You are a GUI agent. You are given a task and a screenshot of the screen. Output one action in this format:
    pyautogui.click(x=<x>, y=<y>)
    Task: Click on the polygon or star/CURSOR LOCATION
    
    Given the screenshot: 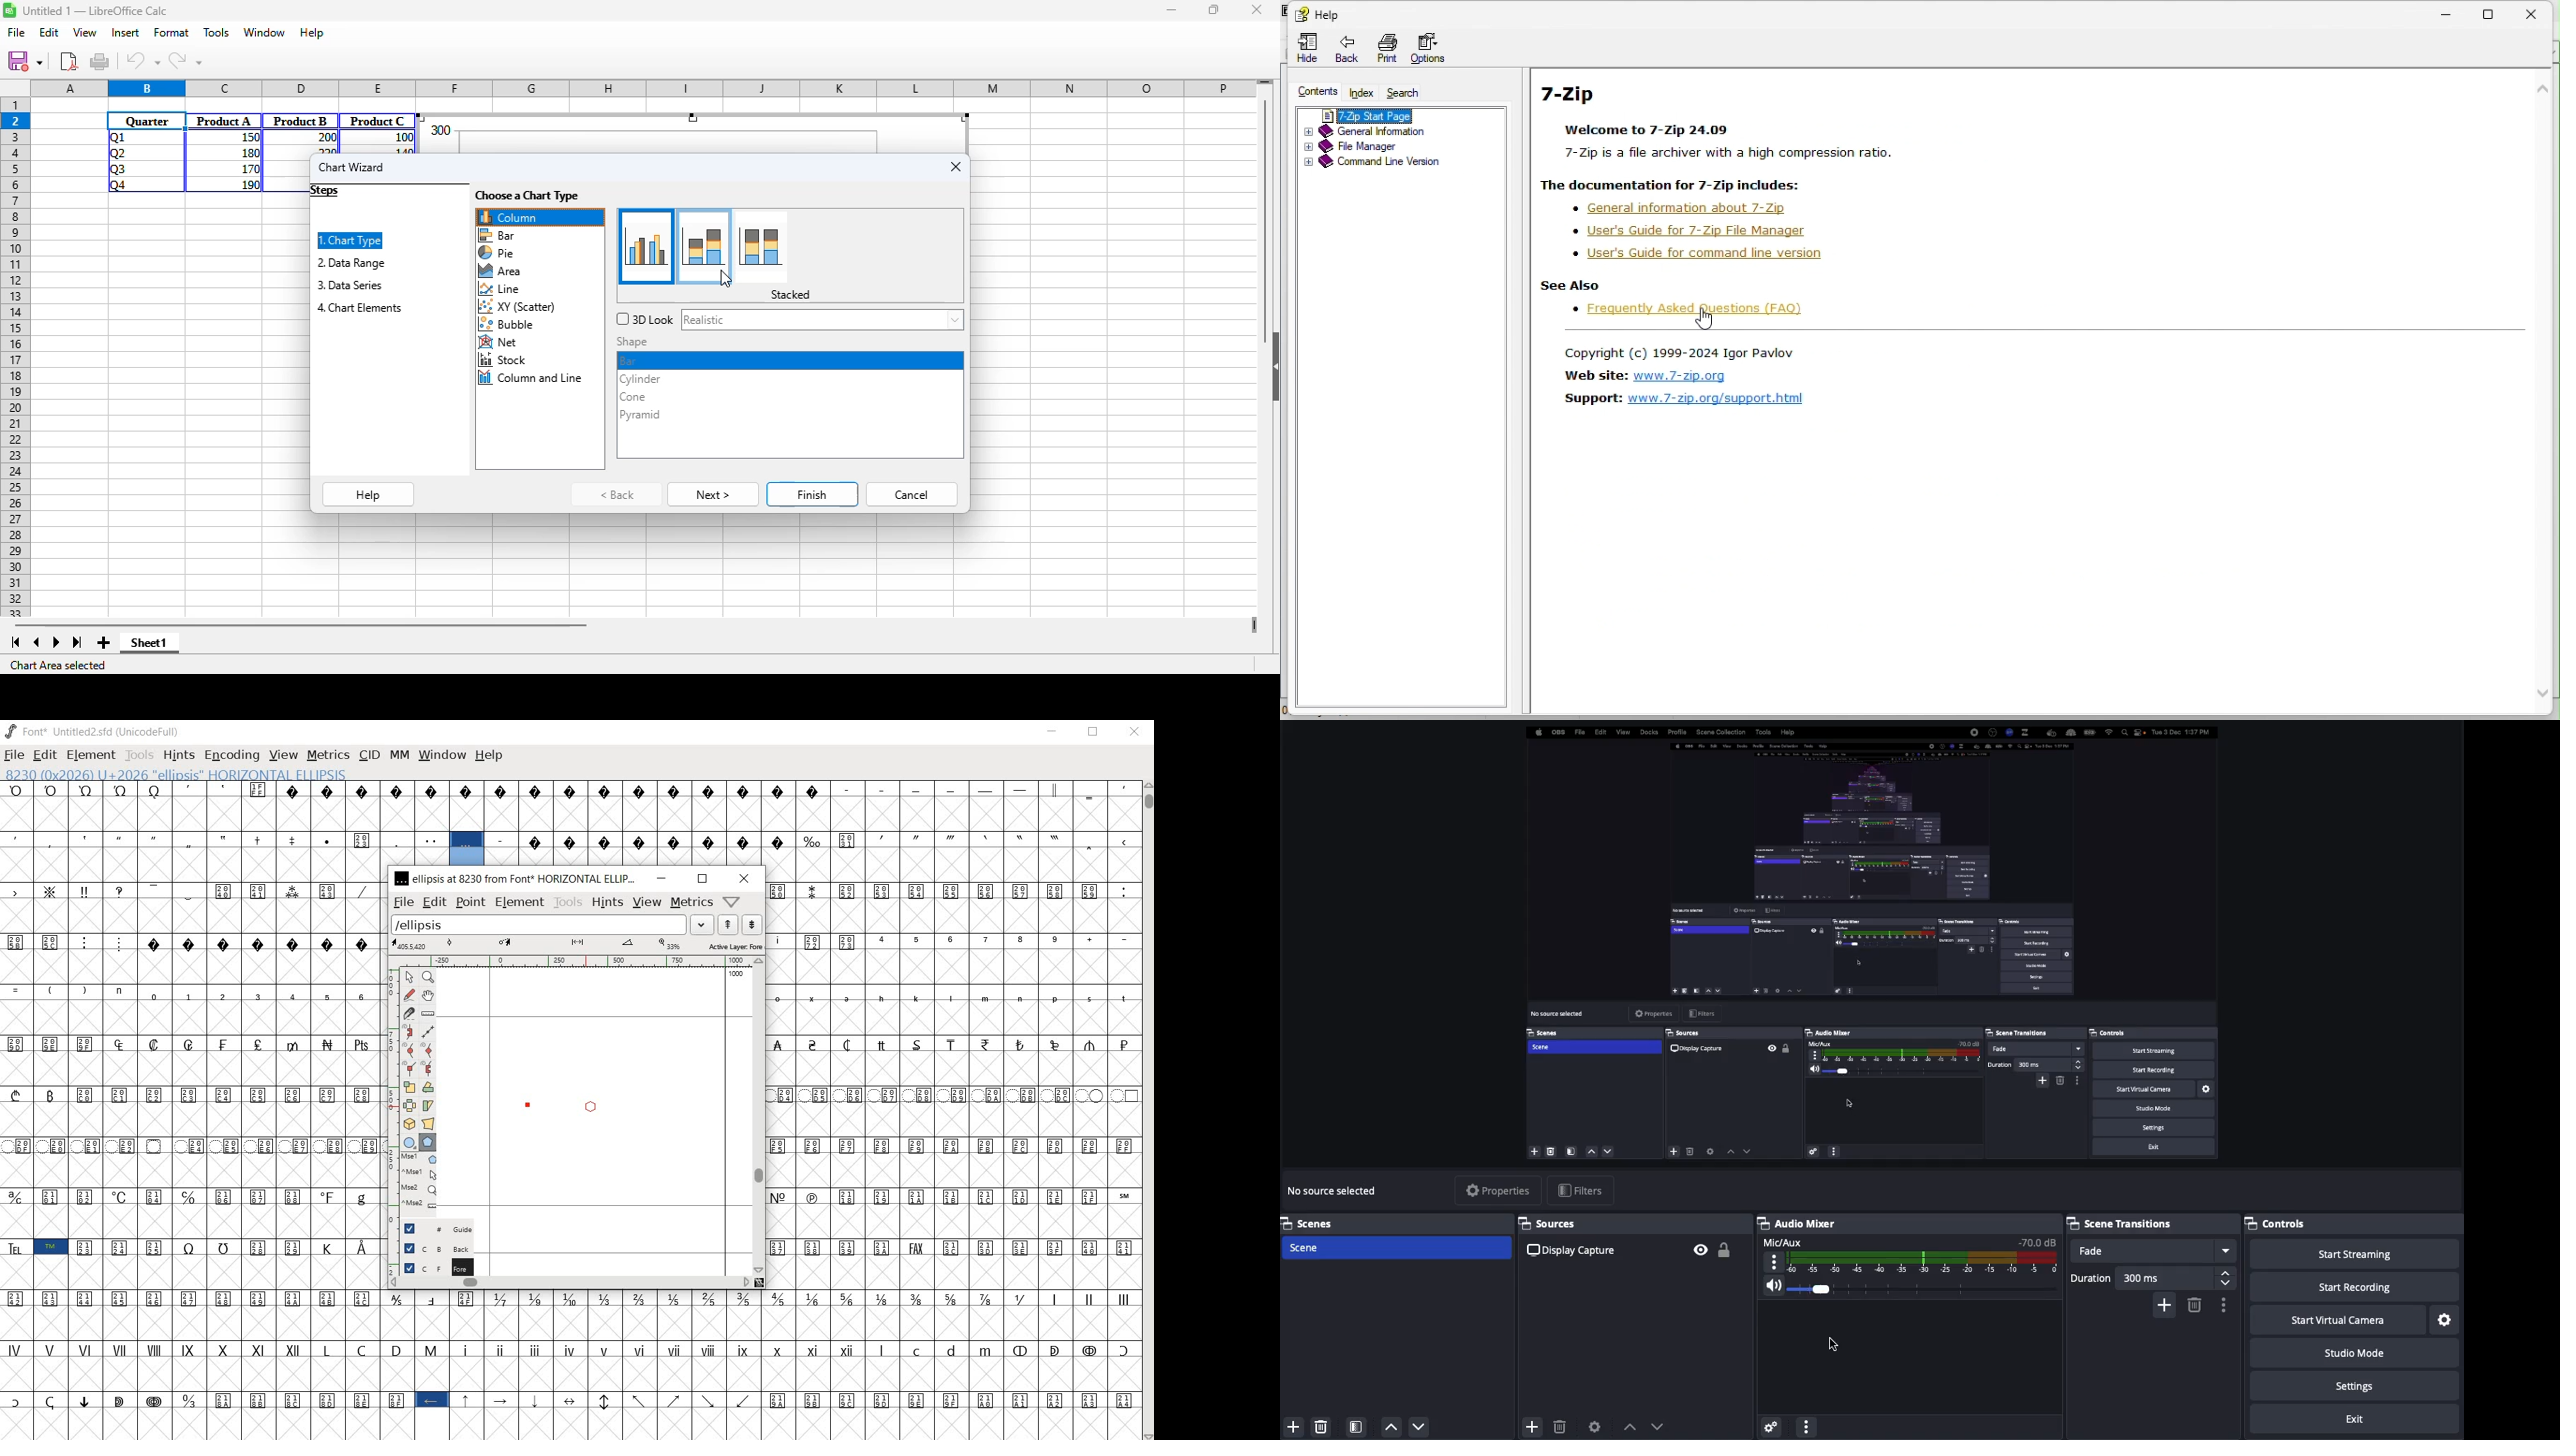 What is the action you would take?
    pyautogui.click(x=588, y=1106)
    